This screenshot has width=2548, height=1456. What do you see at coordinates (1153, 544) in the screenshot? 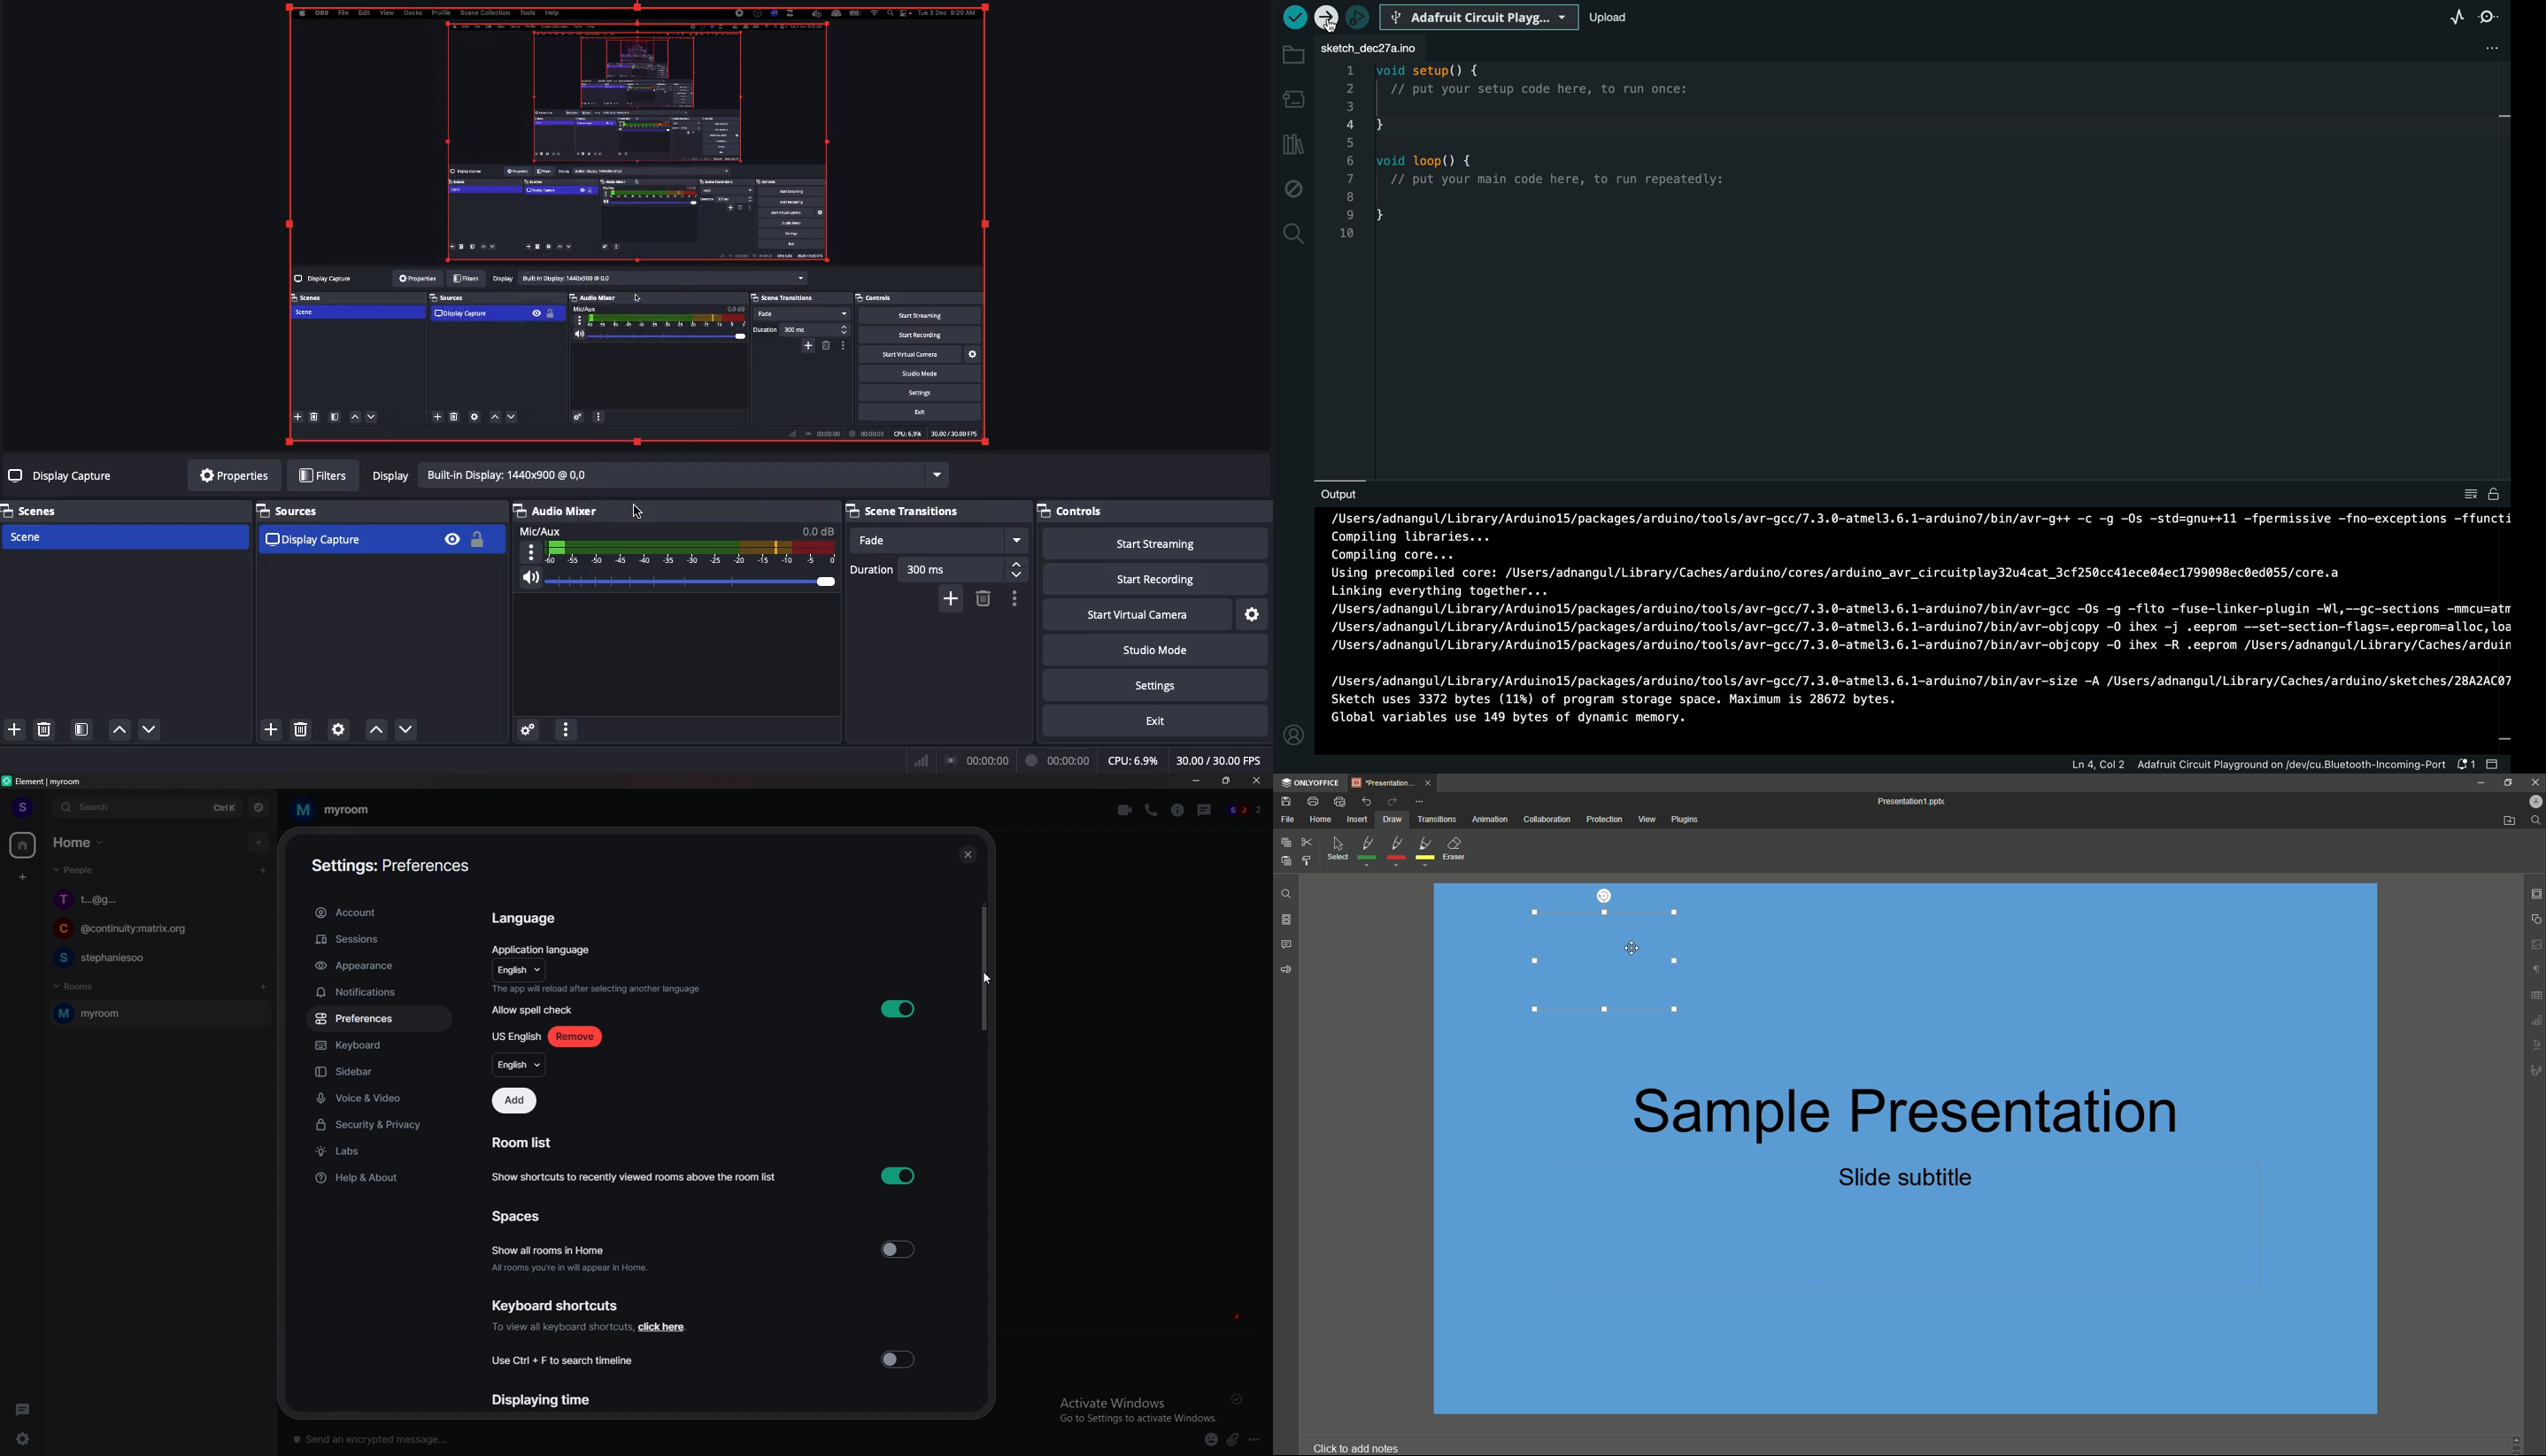
I see `Start streaming` at bounding box center [1153, 544].